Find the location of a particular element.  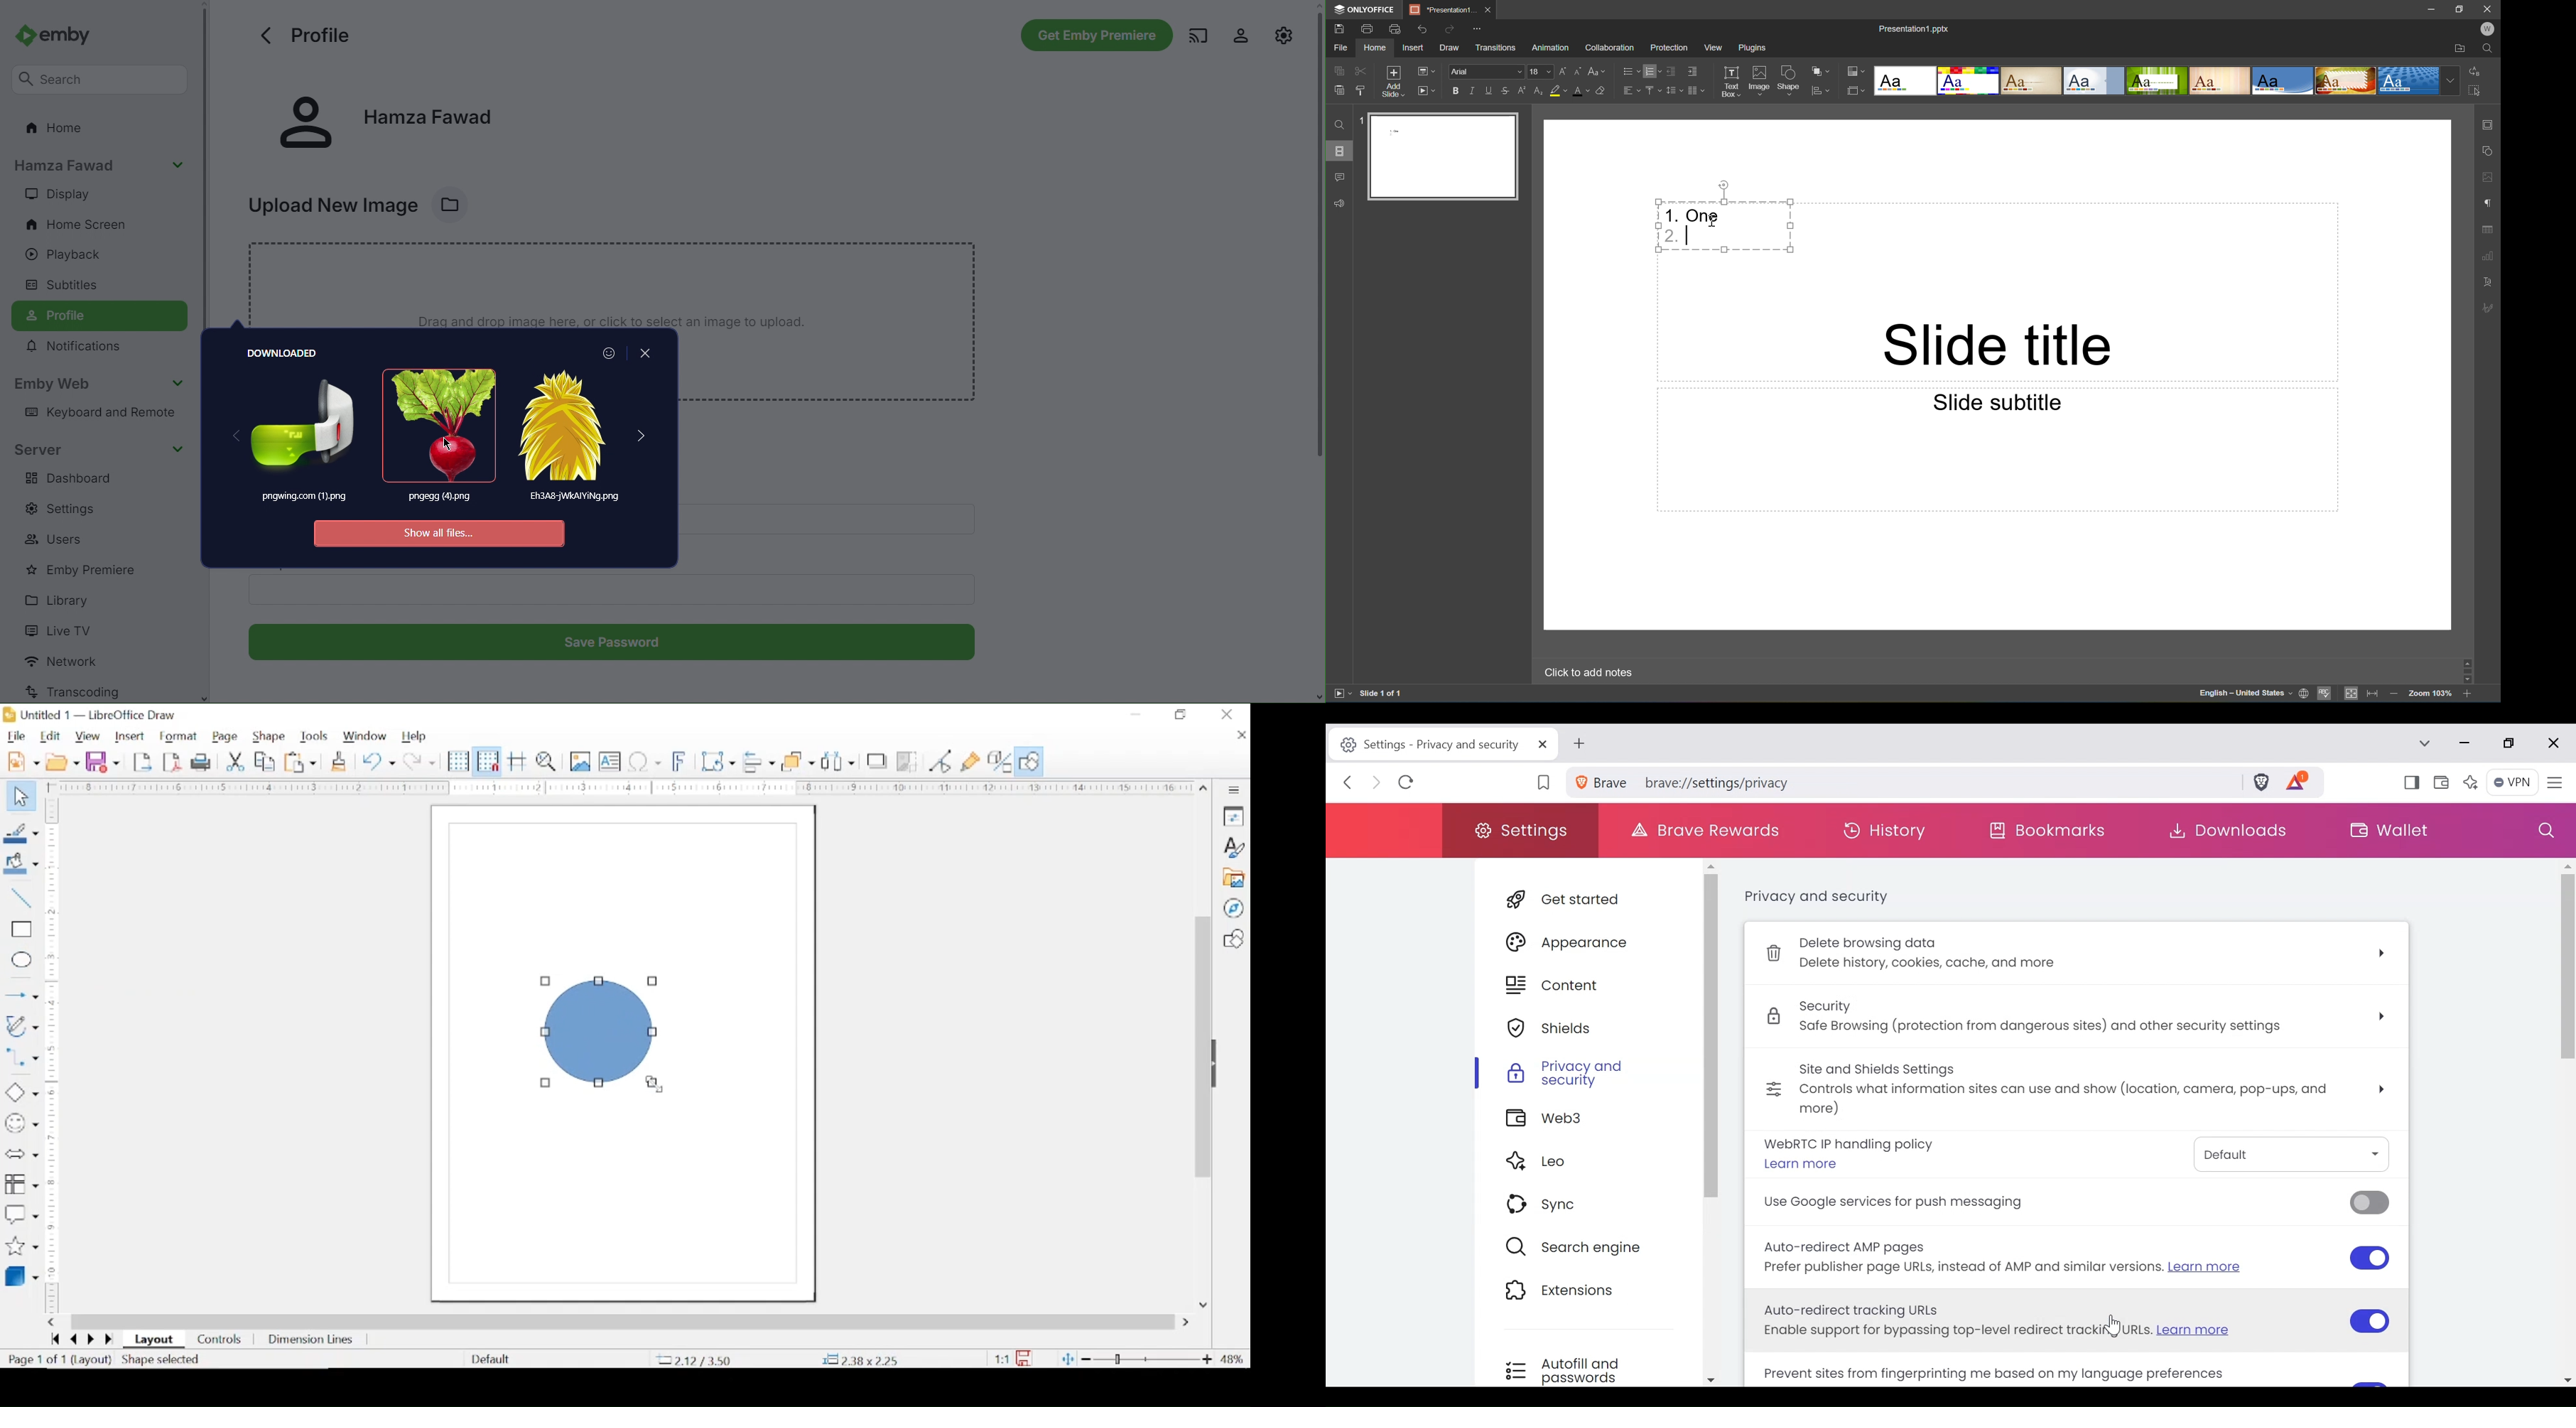

Add slide is located at coordinates (1392, 81).